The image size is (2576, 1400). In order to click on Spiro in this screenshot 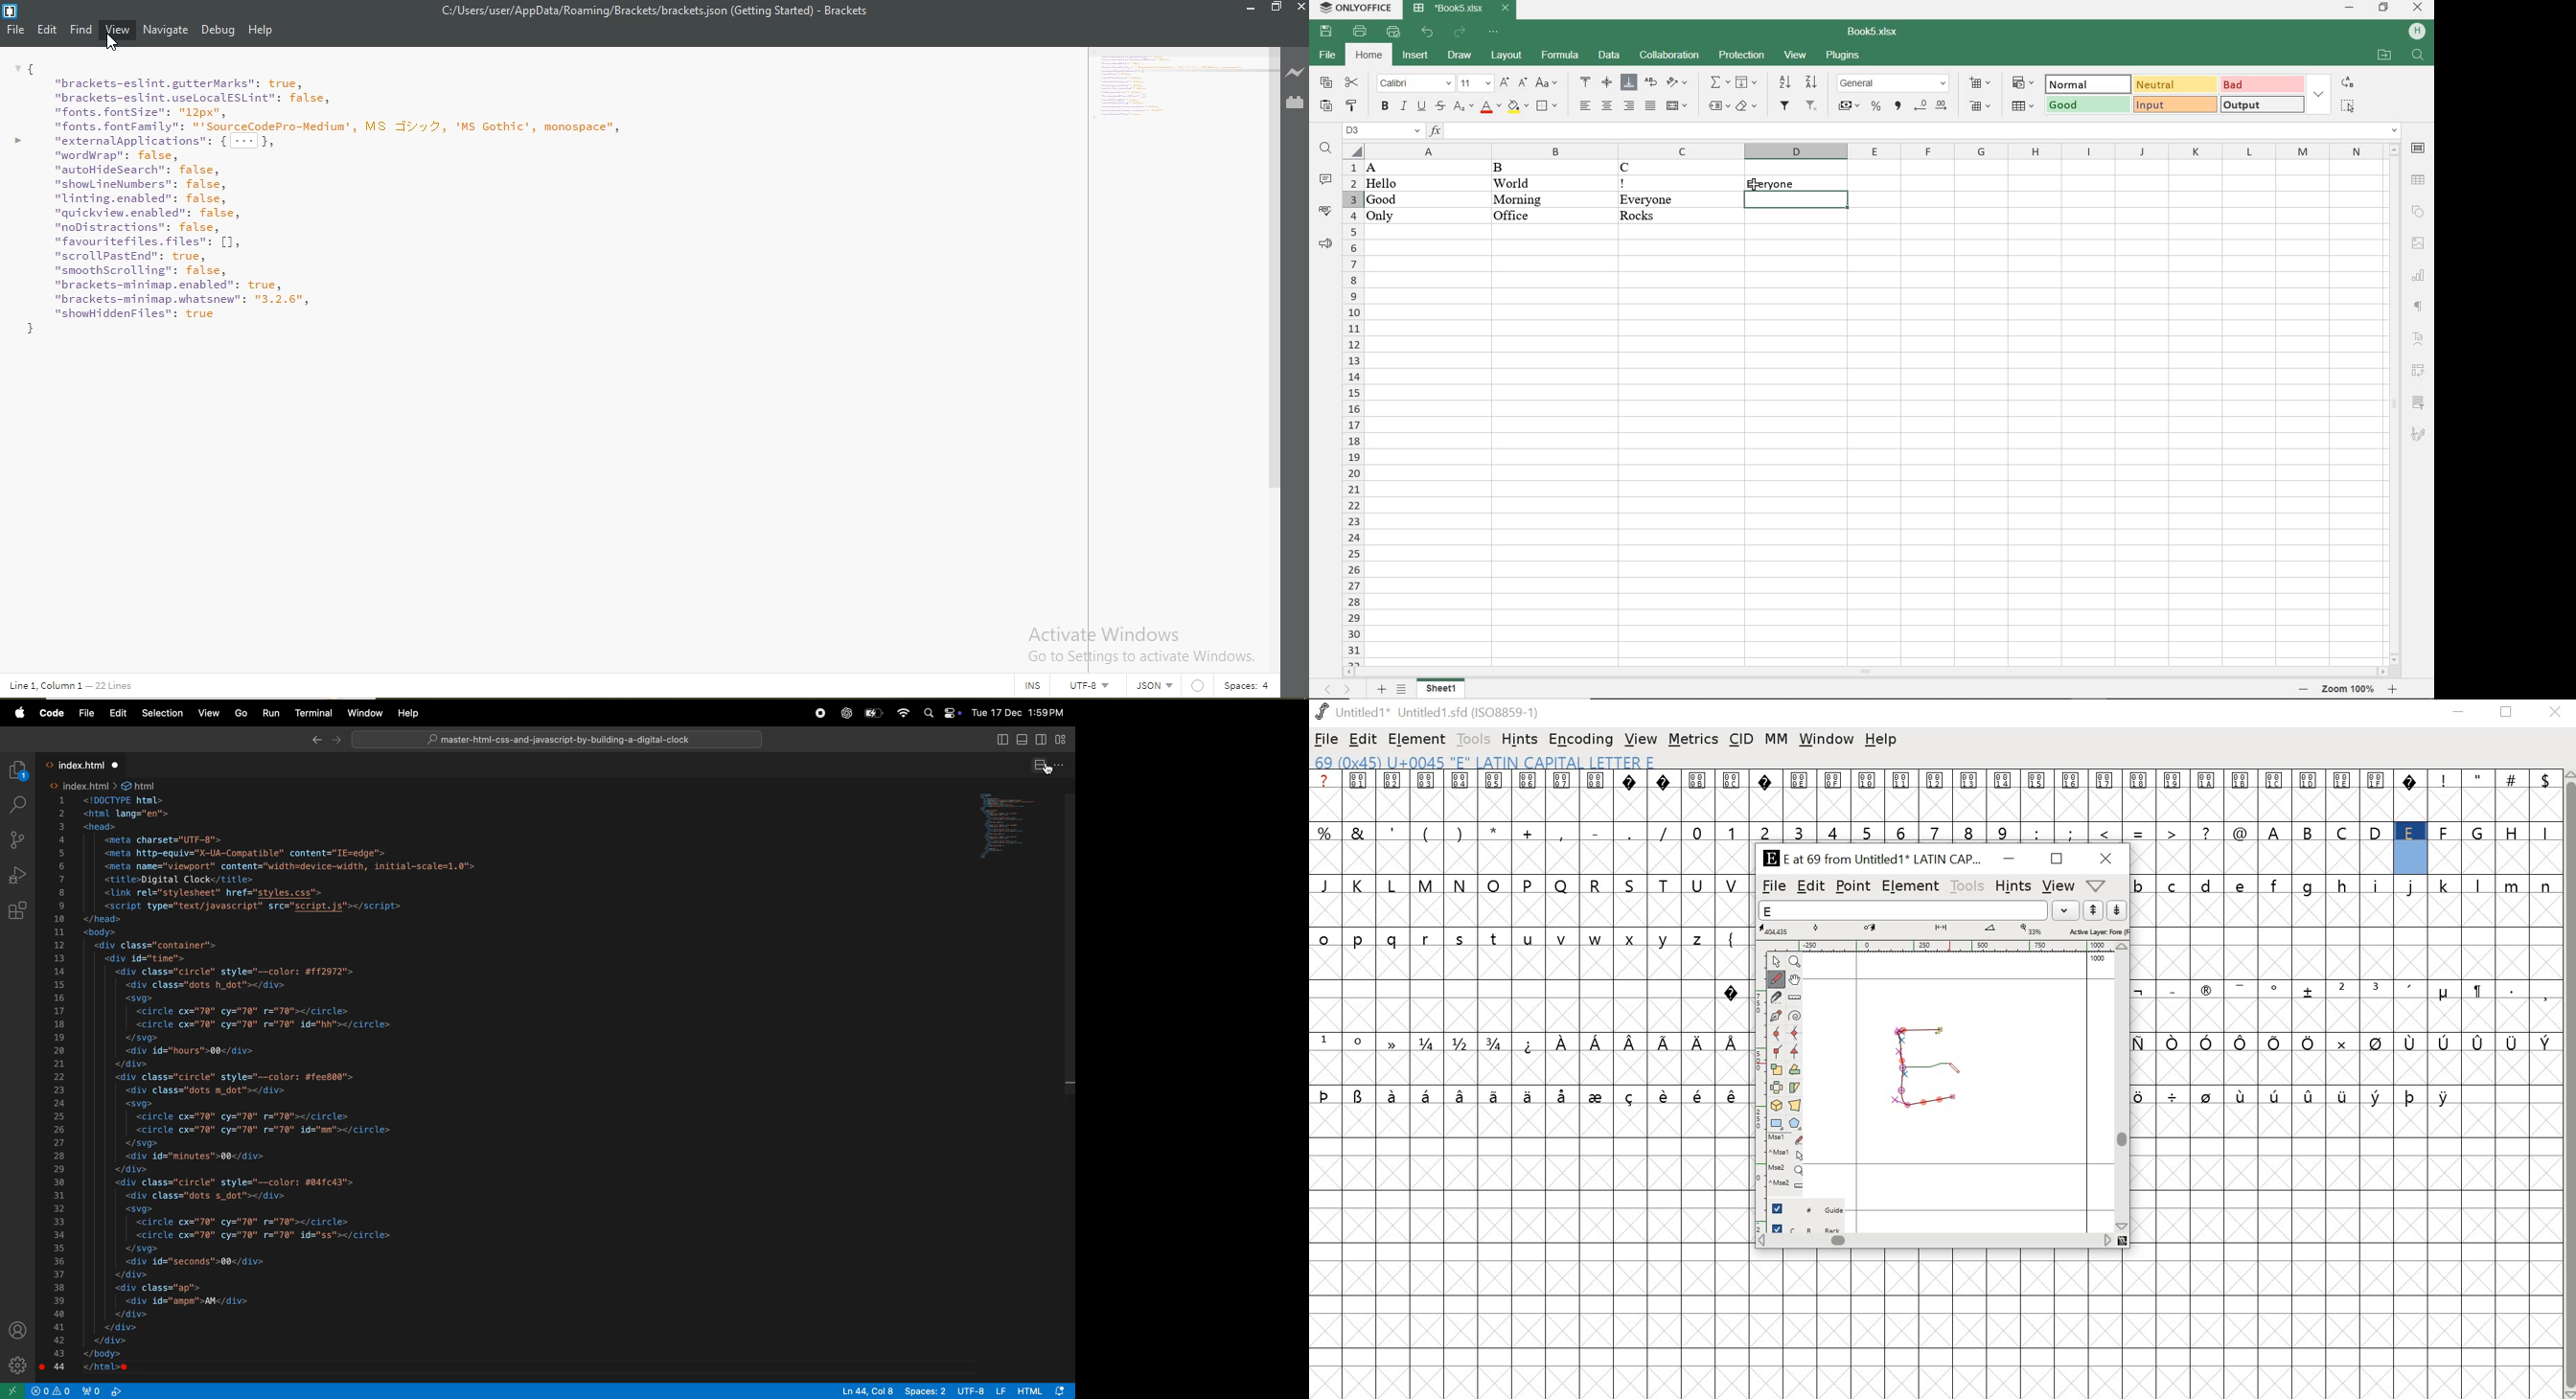, I will do `click(1795, 1015)`.